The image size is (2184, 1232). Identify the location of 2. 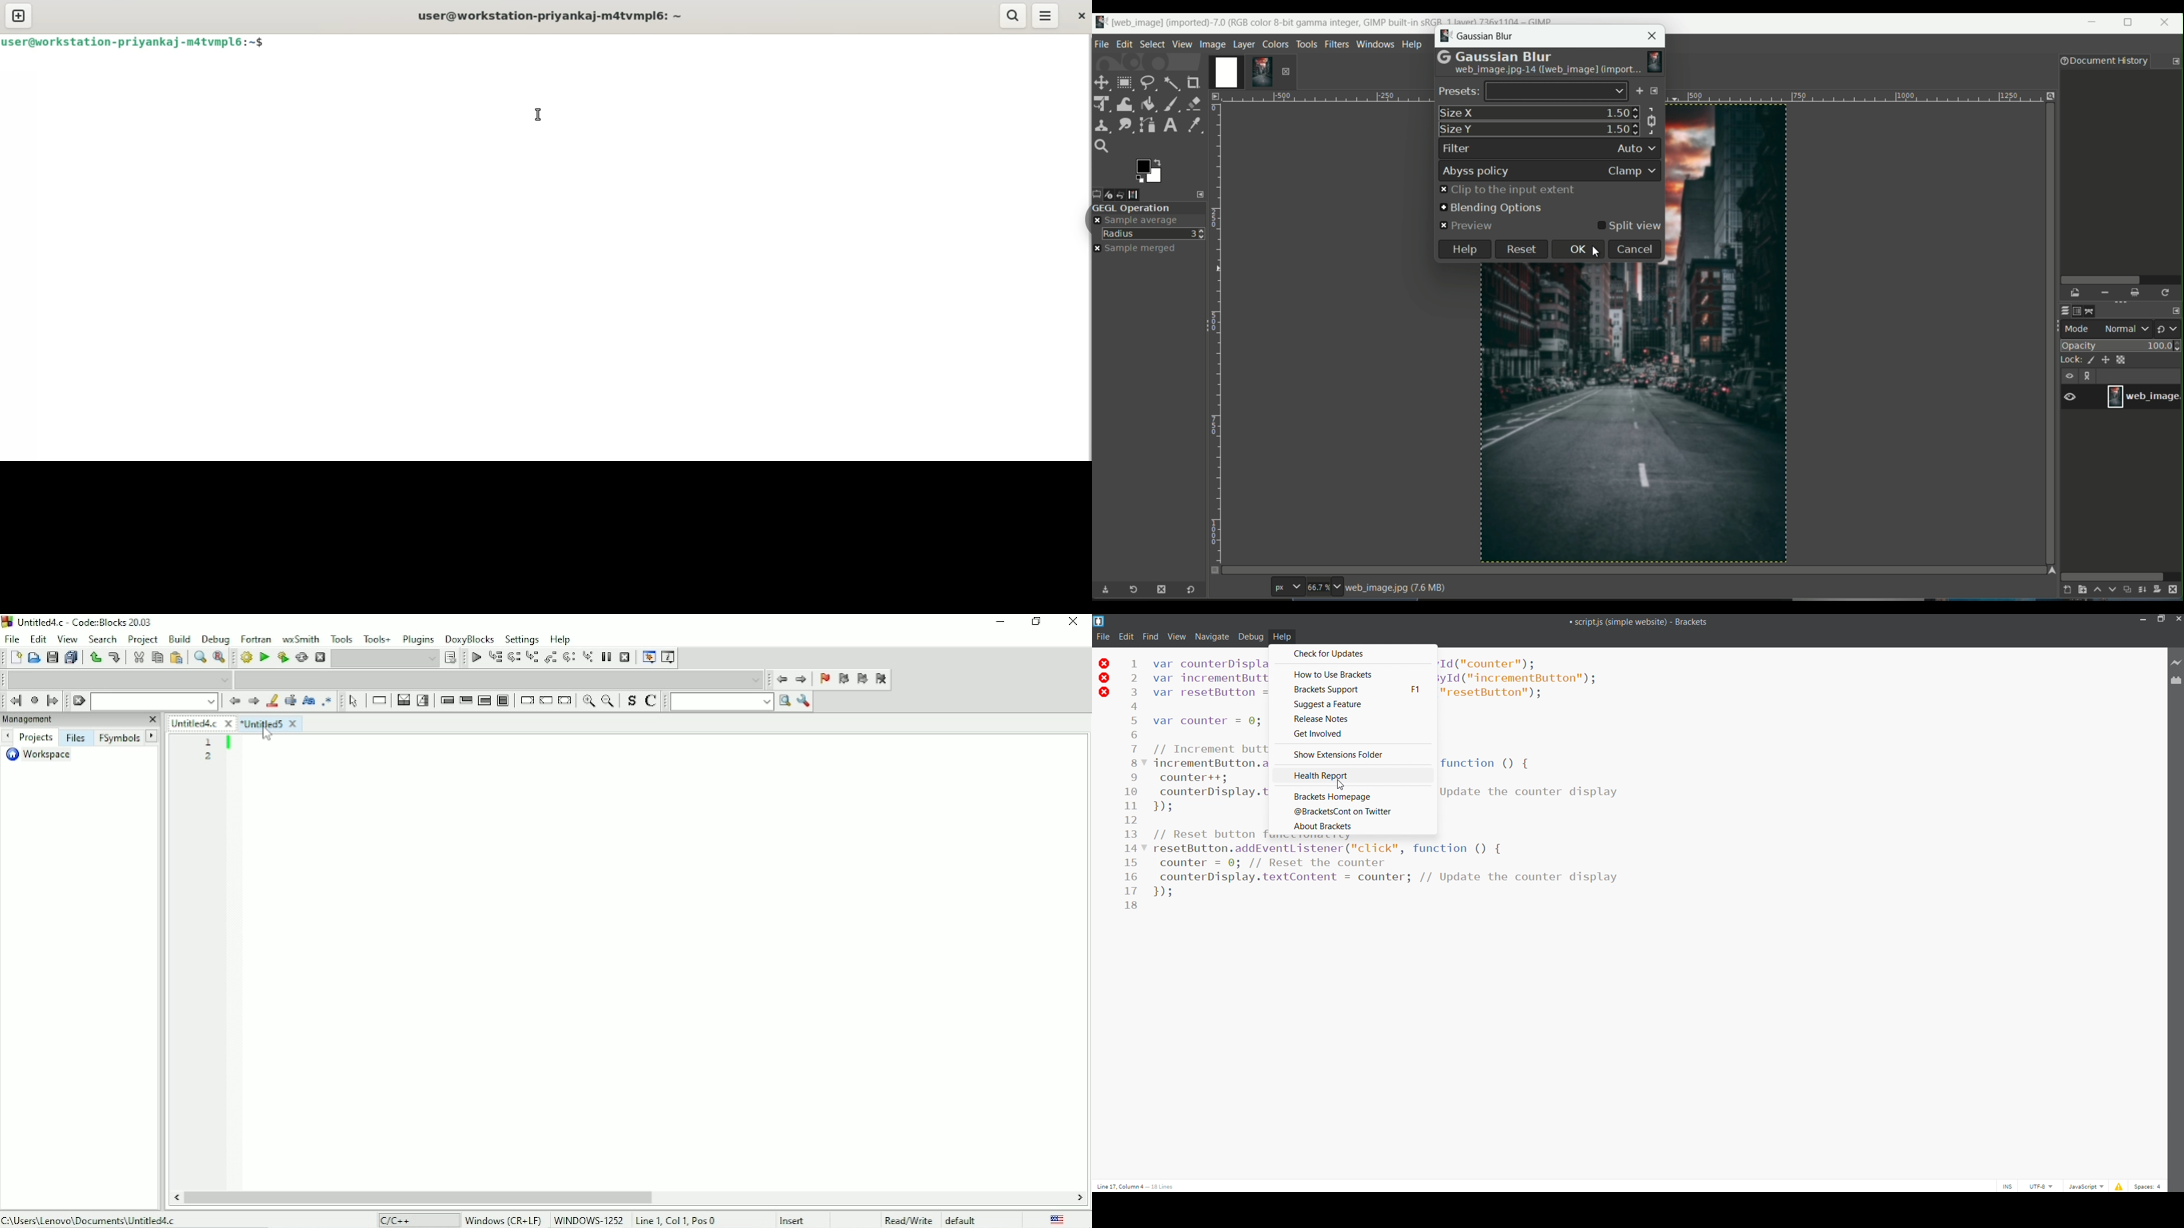
(209, 758).